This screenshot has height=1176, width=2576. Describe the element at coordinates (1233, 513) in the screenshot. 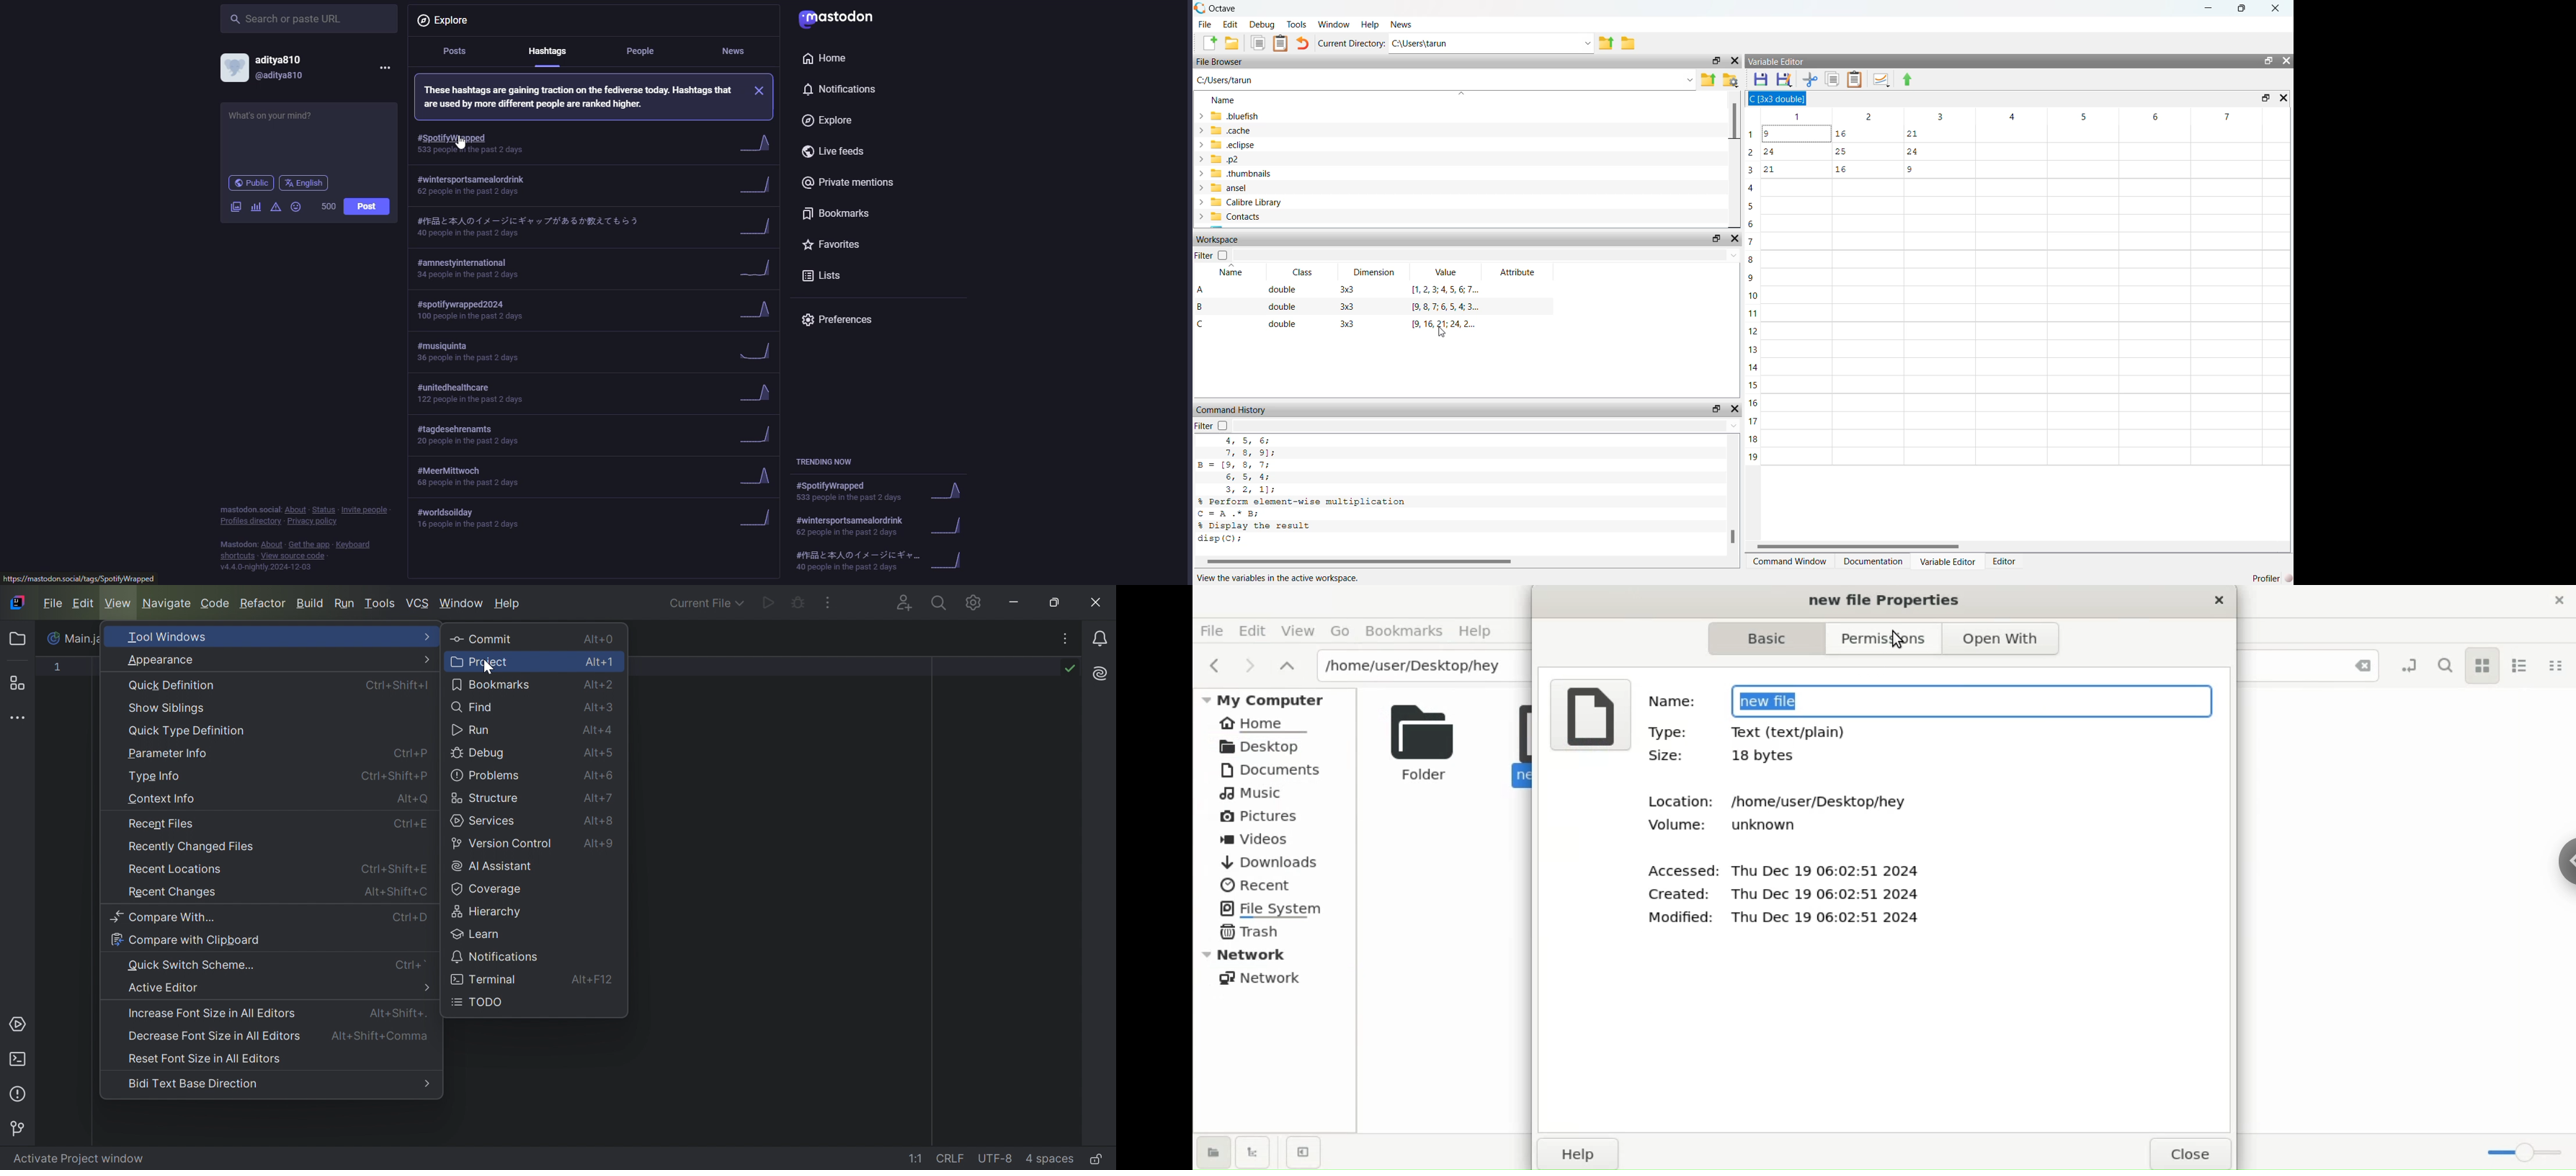

I see `C =A .* B;` at that location.